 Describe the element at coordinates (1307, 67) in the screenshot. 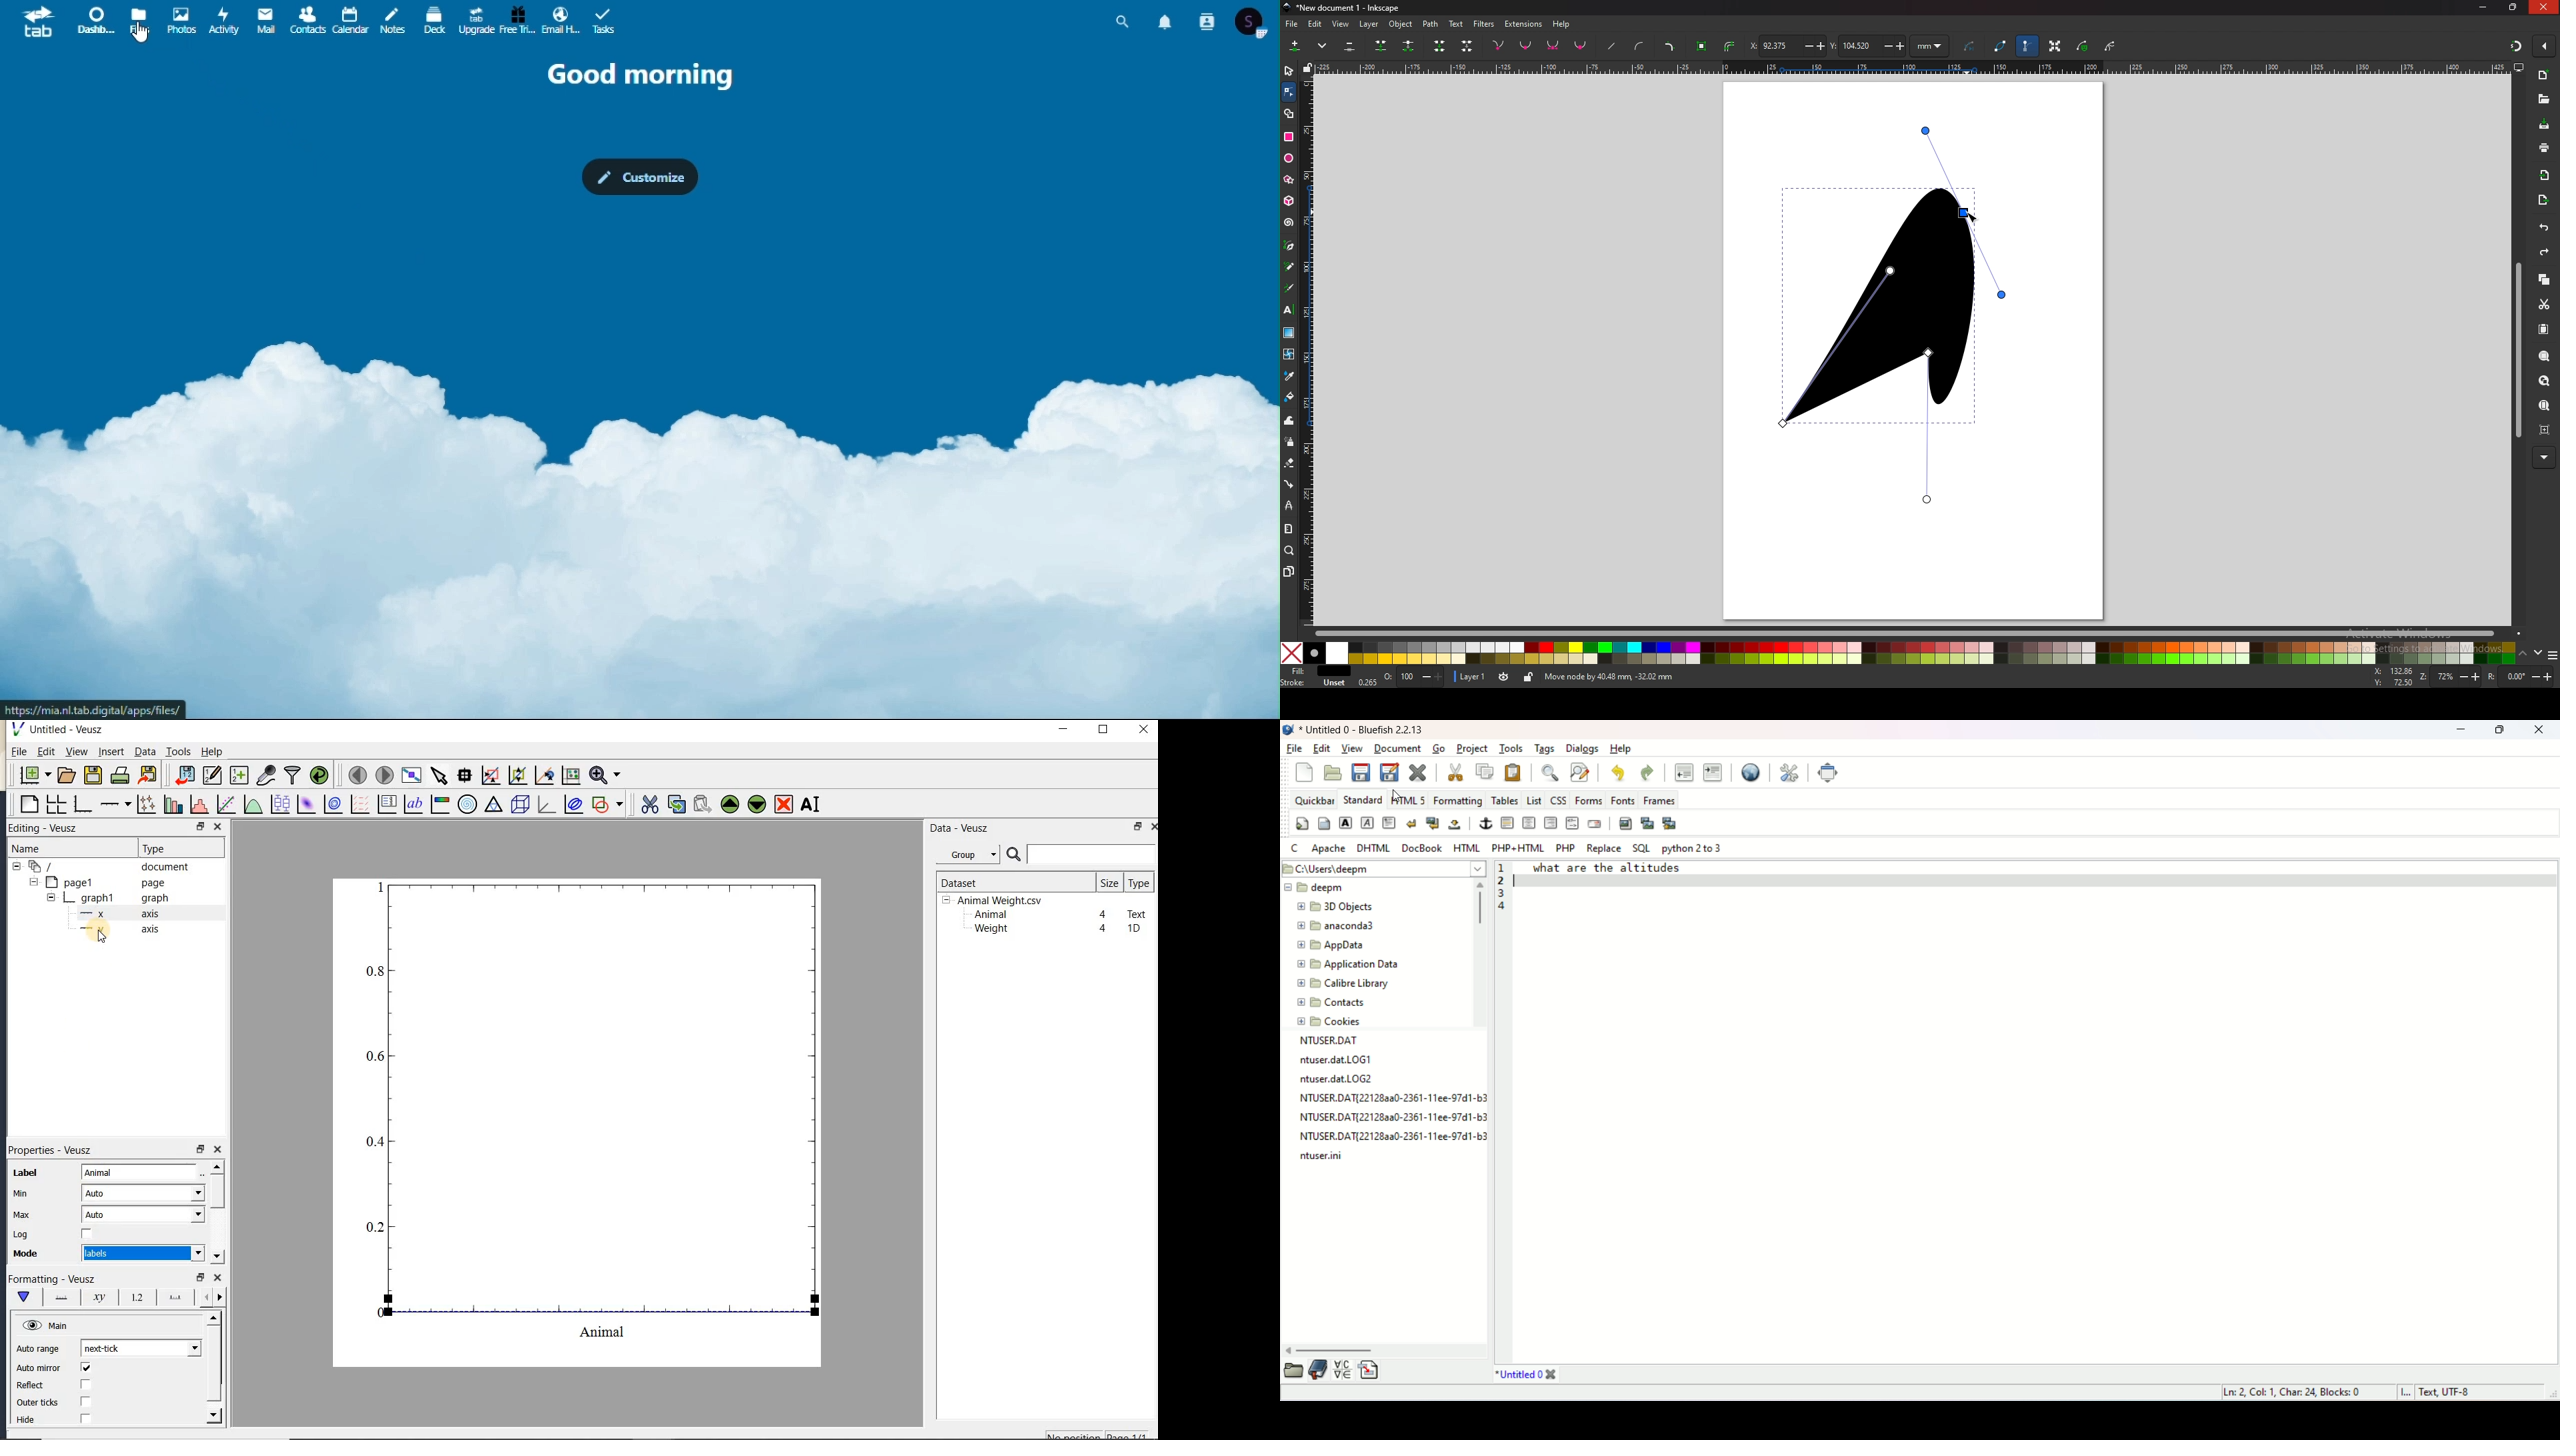

I see `lock guides` at that location.